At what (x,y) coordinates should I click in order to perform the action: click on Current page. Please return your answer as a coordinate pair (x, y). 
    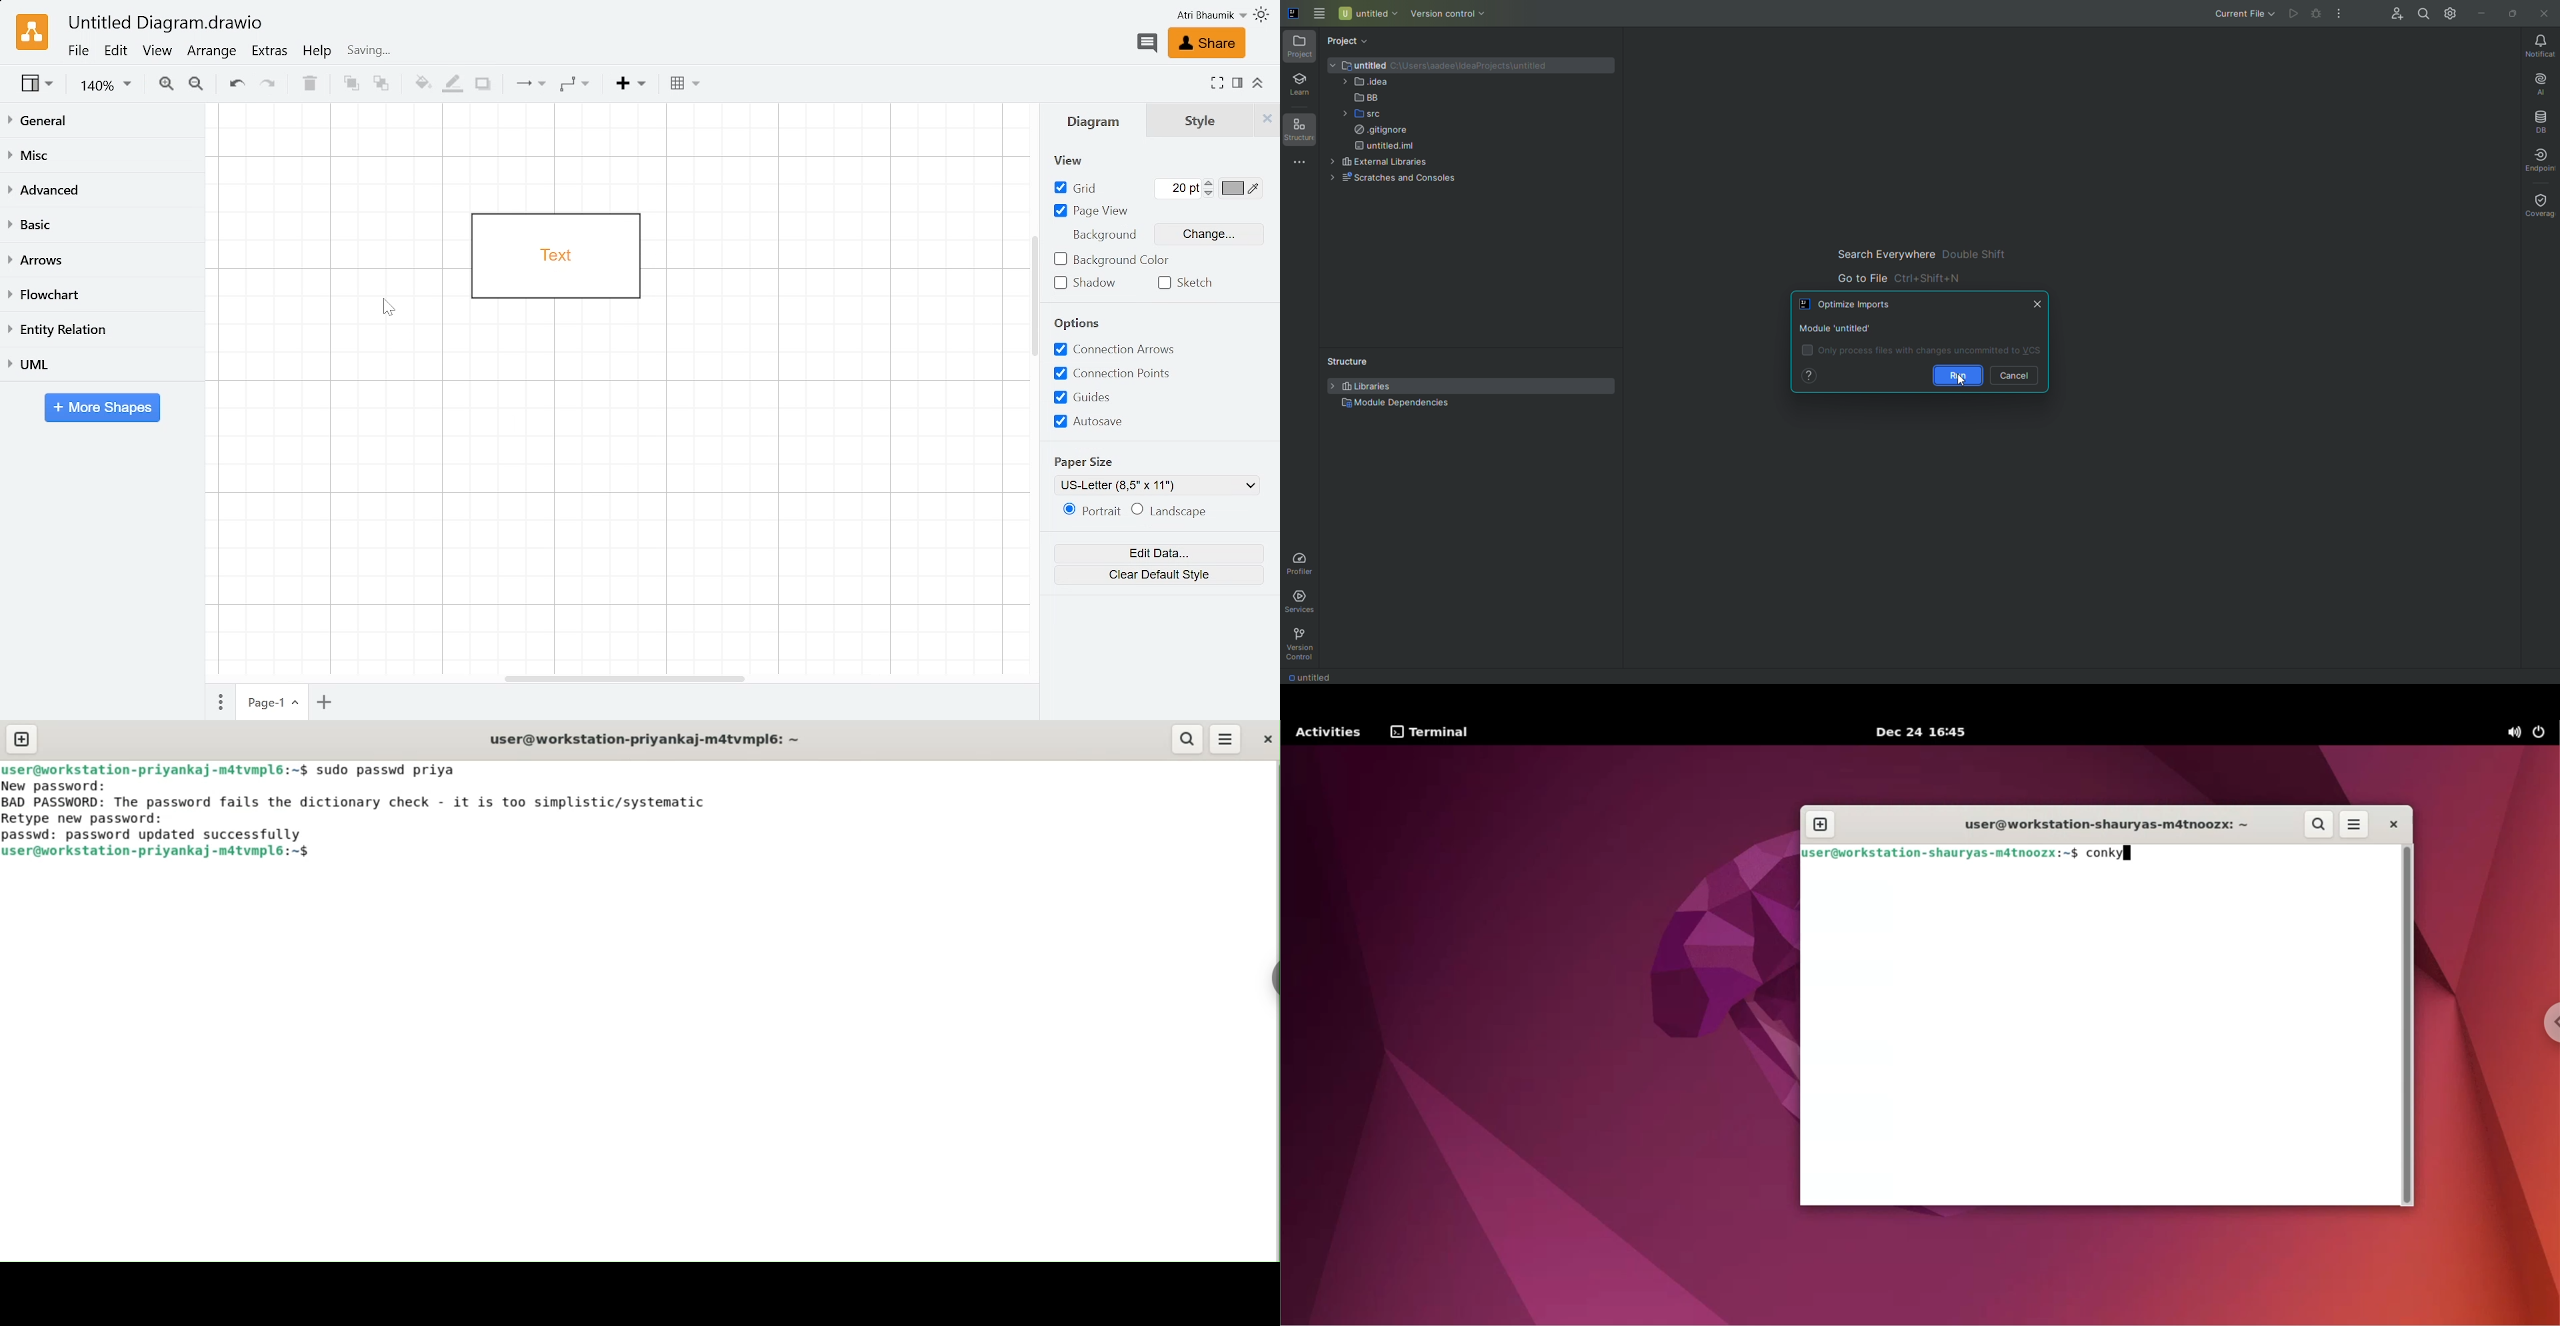
    Looking at the image, I should click on (273, 702).